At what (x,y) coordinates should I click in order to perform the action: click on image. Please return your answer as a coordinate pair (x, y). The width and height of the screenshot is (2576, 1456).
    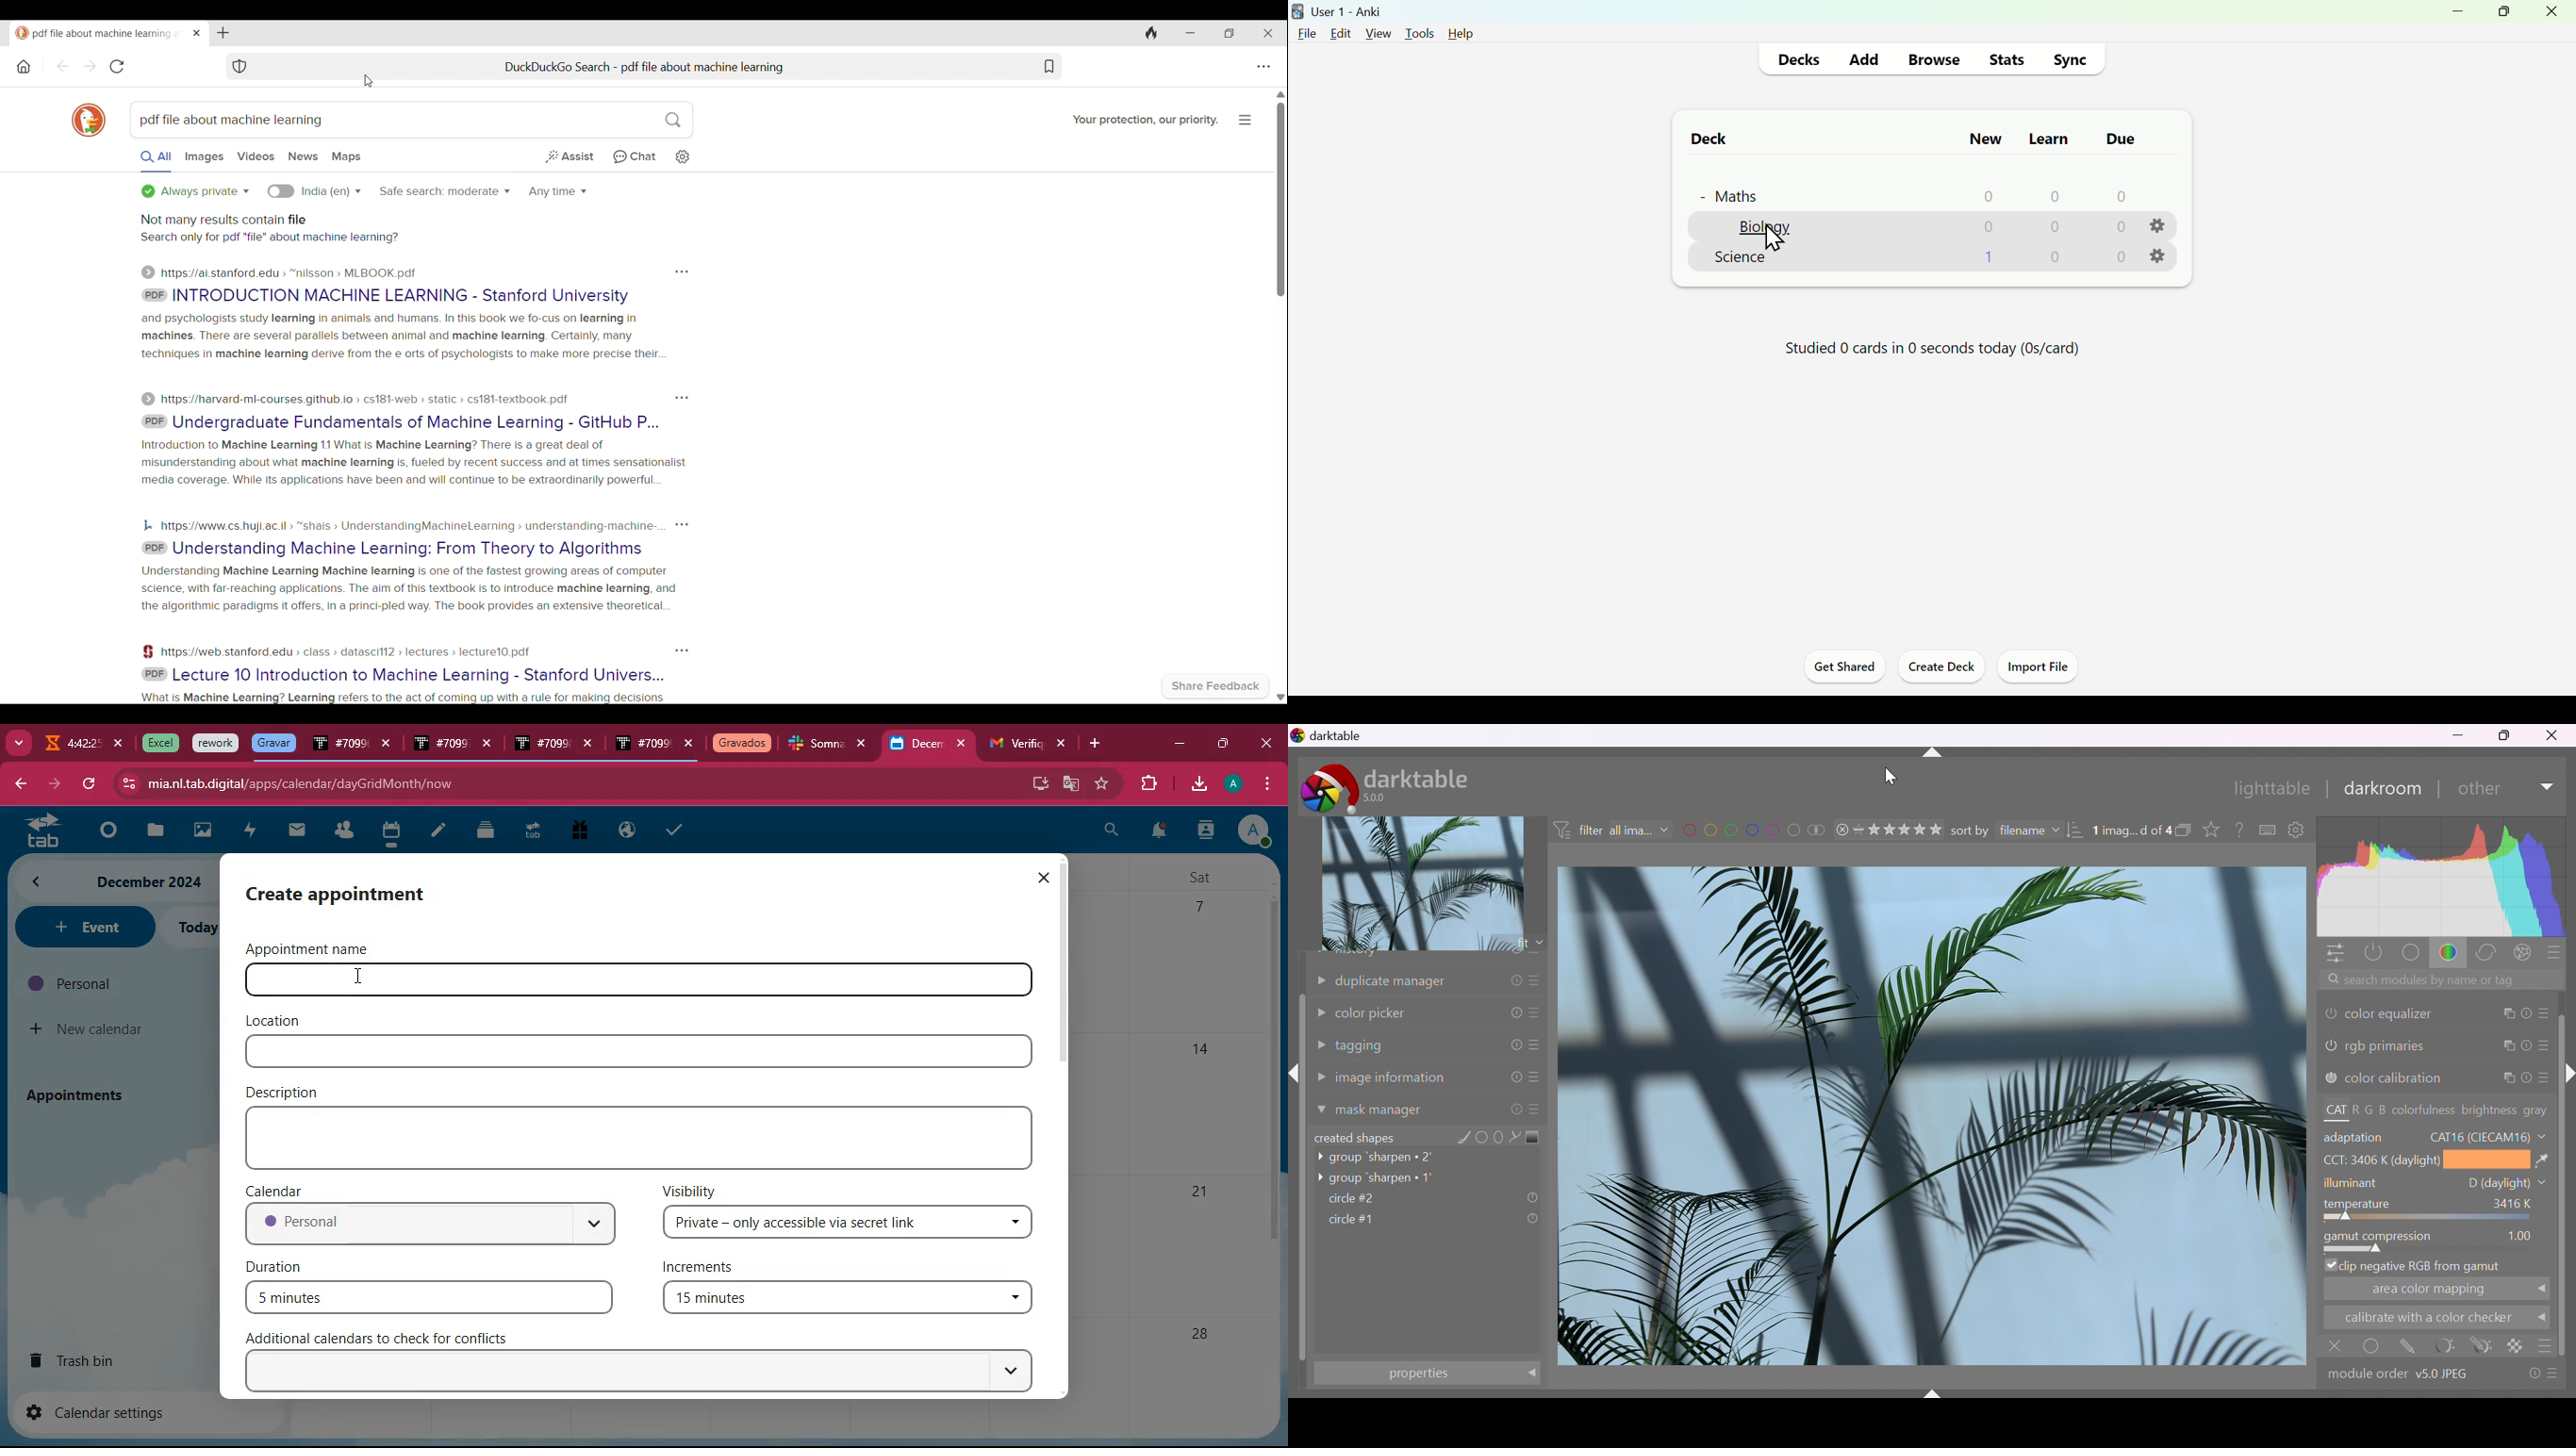
    Looking at the image, I should click on (204, 832).